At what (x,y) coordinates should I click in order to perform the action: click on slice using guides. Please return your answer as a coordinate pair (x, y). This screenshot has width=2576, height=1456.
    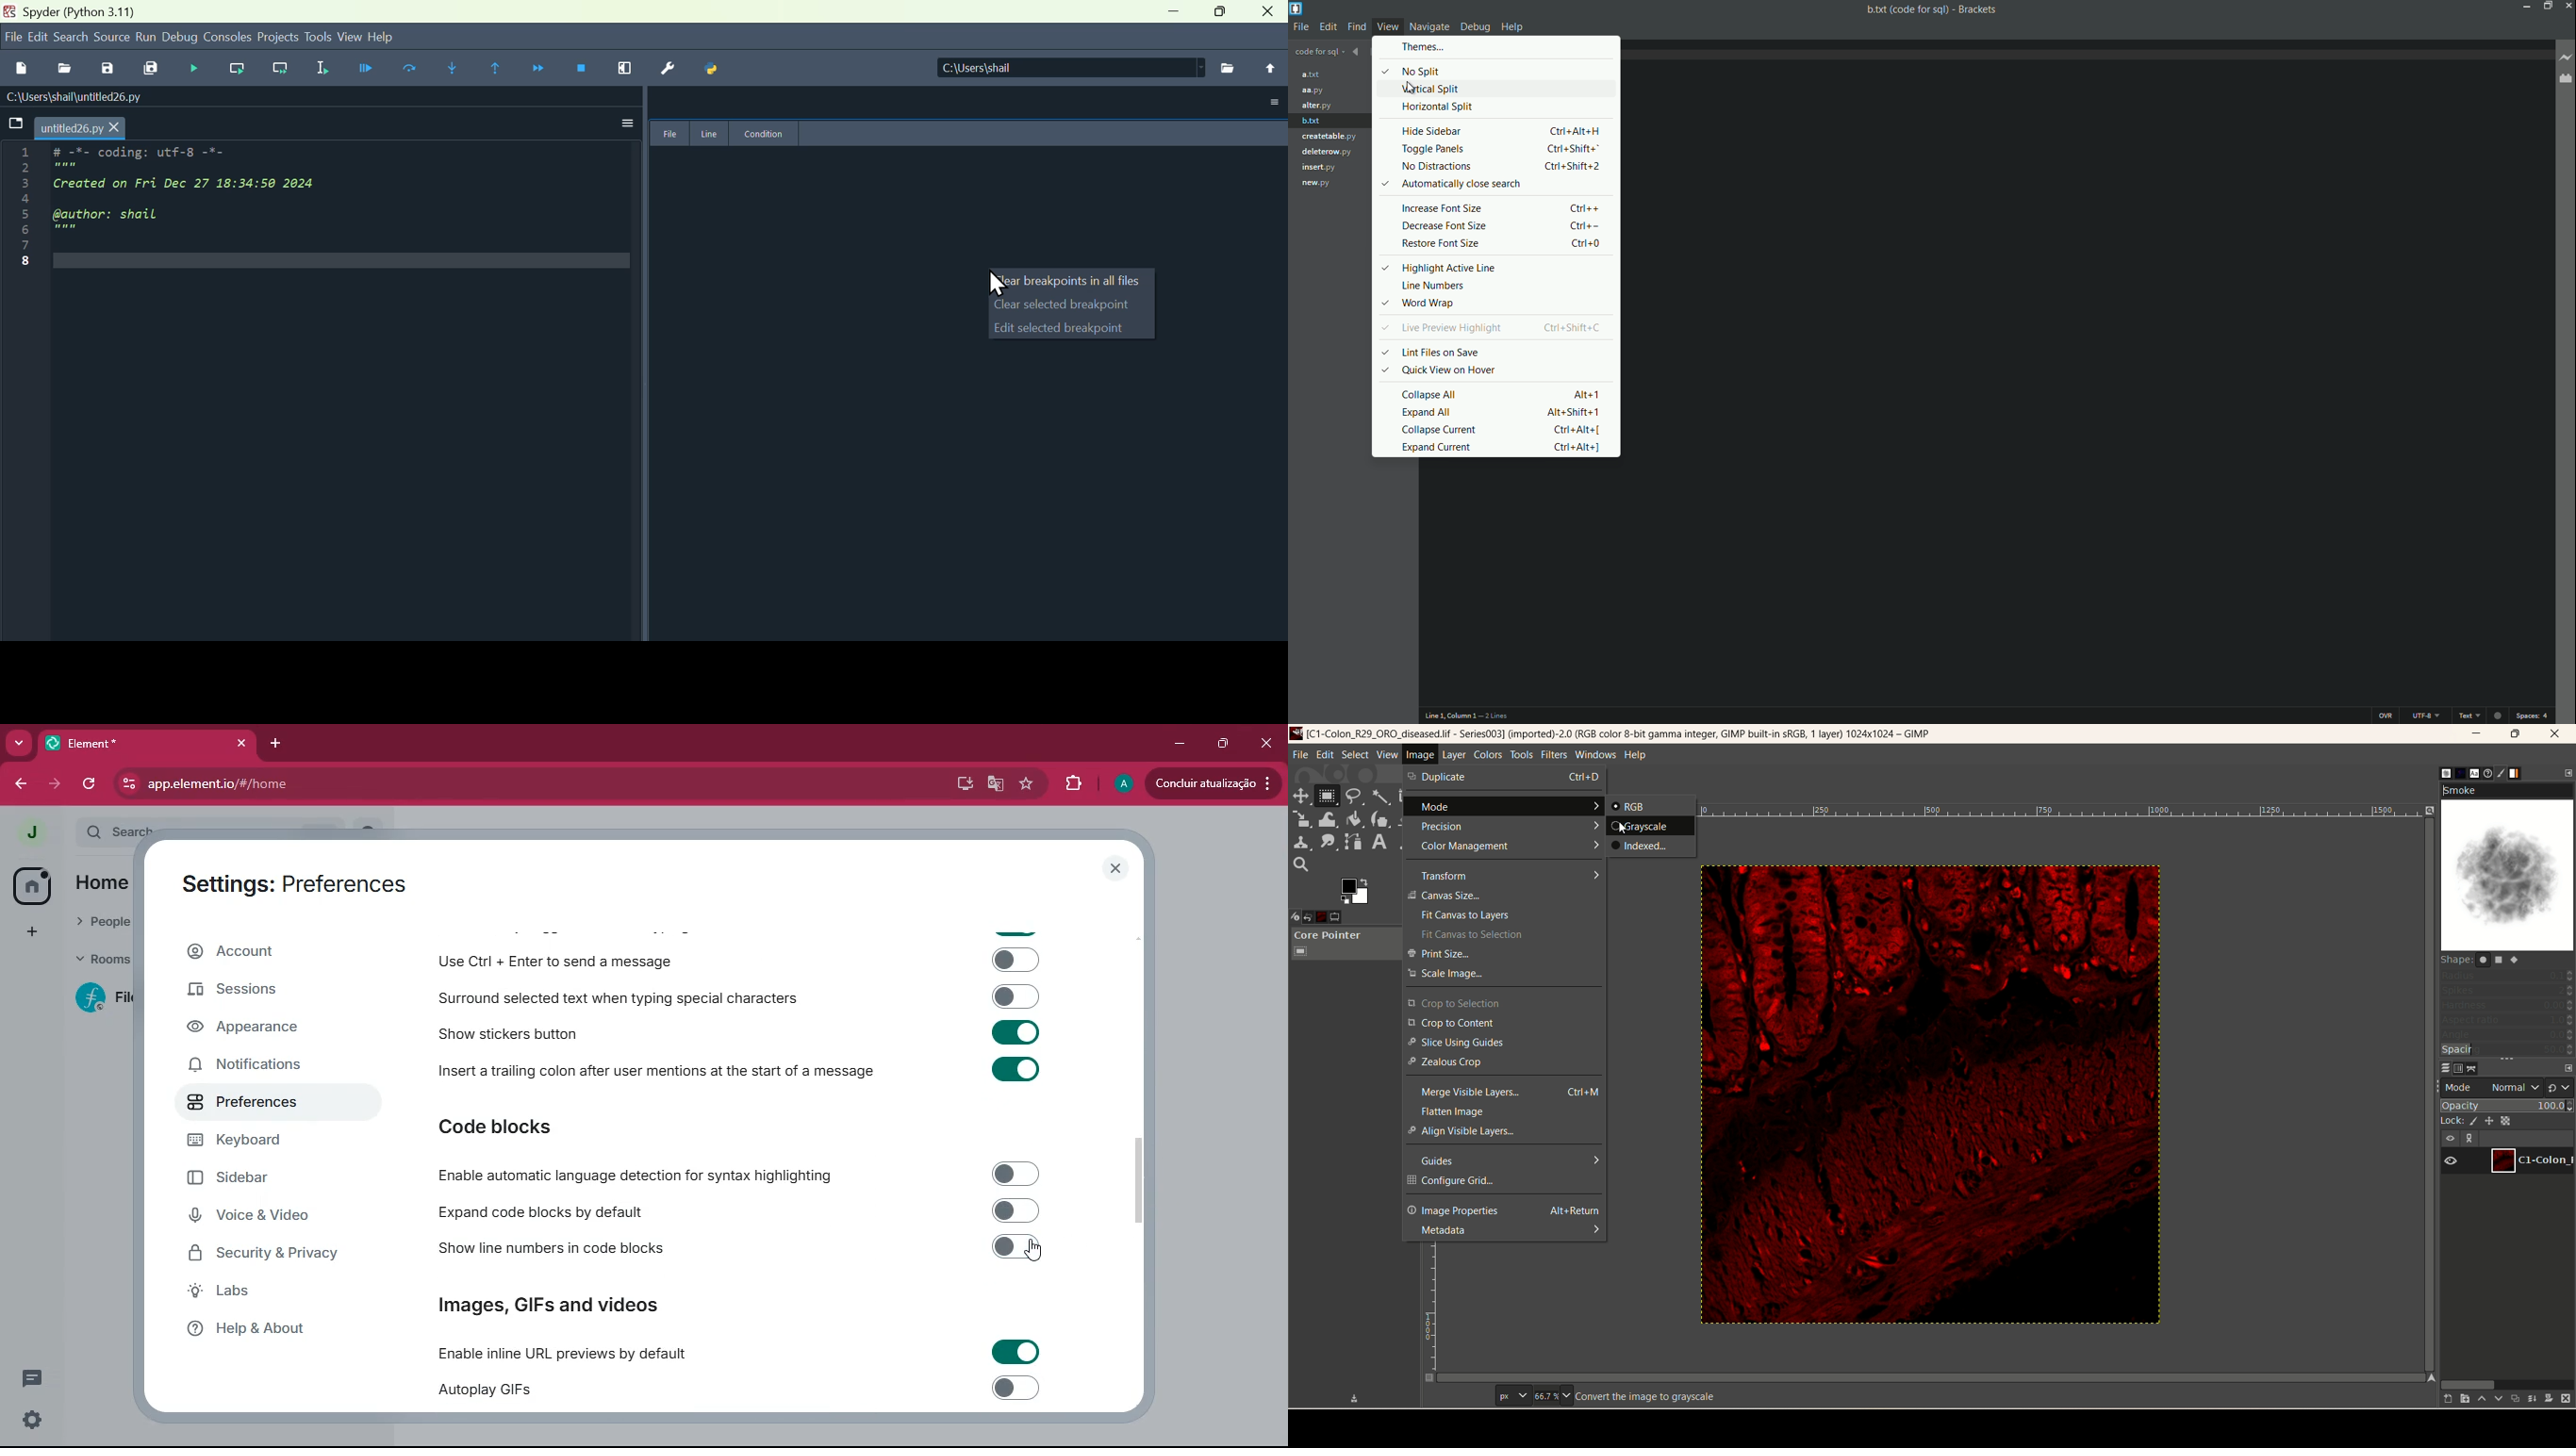
    Looking at the image, I should click on (1503, 1043).